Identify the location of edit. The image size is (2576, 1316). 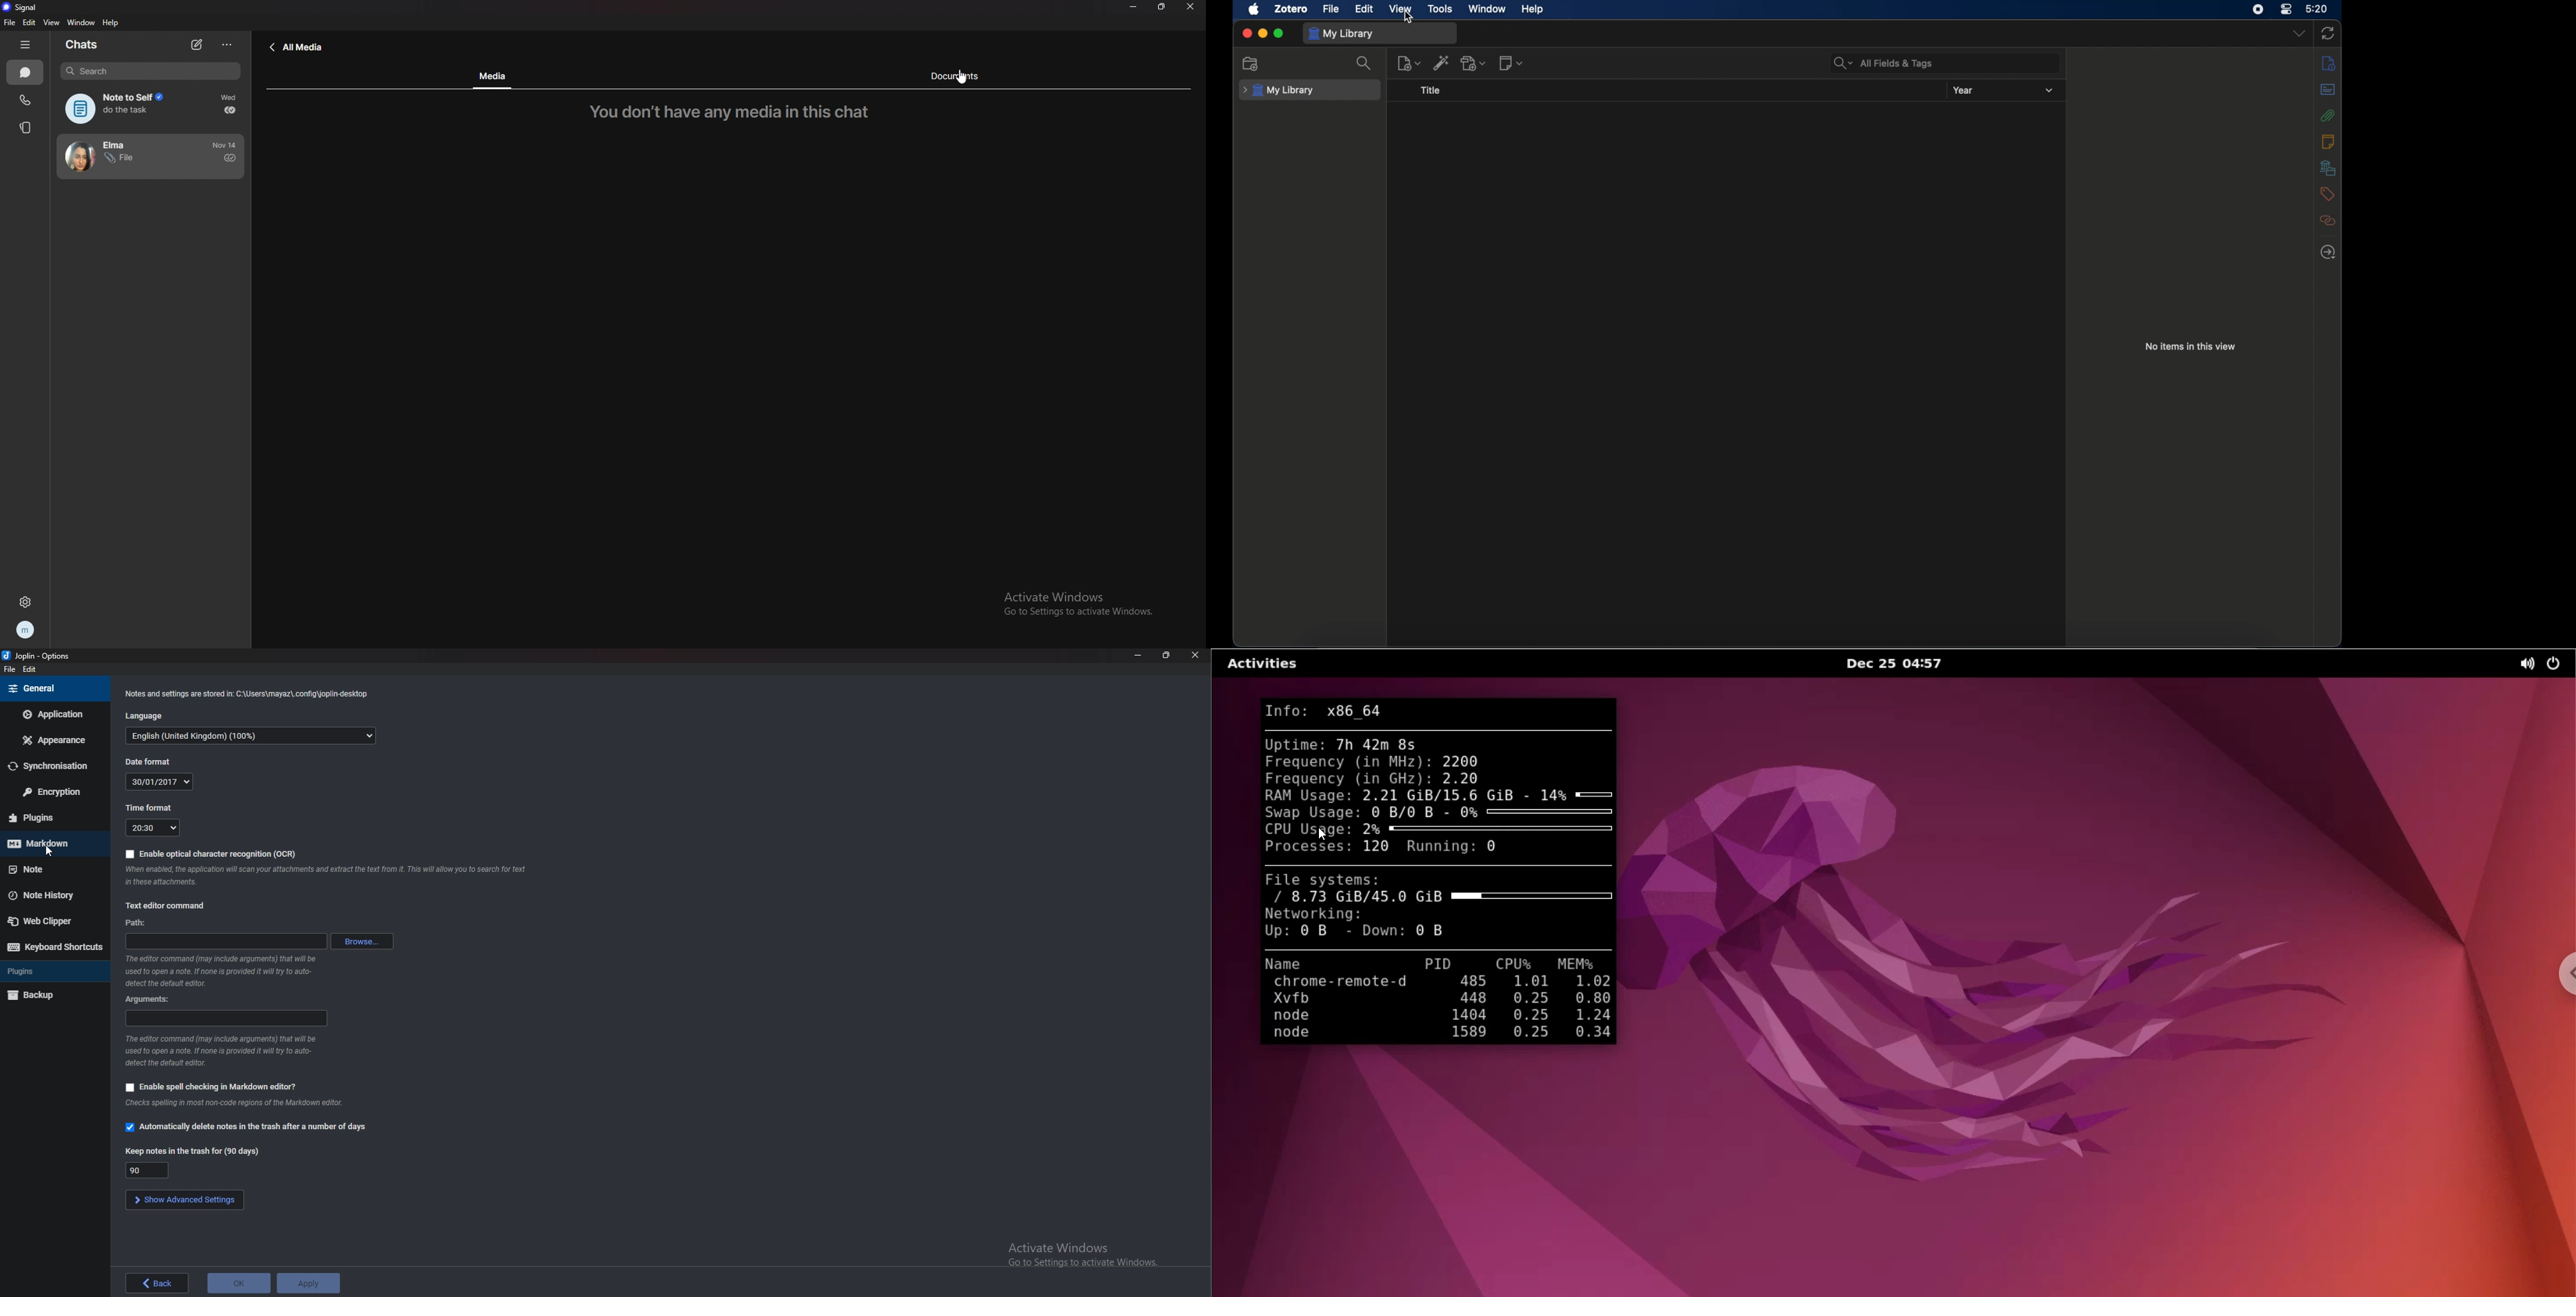
(31, 669).